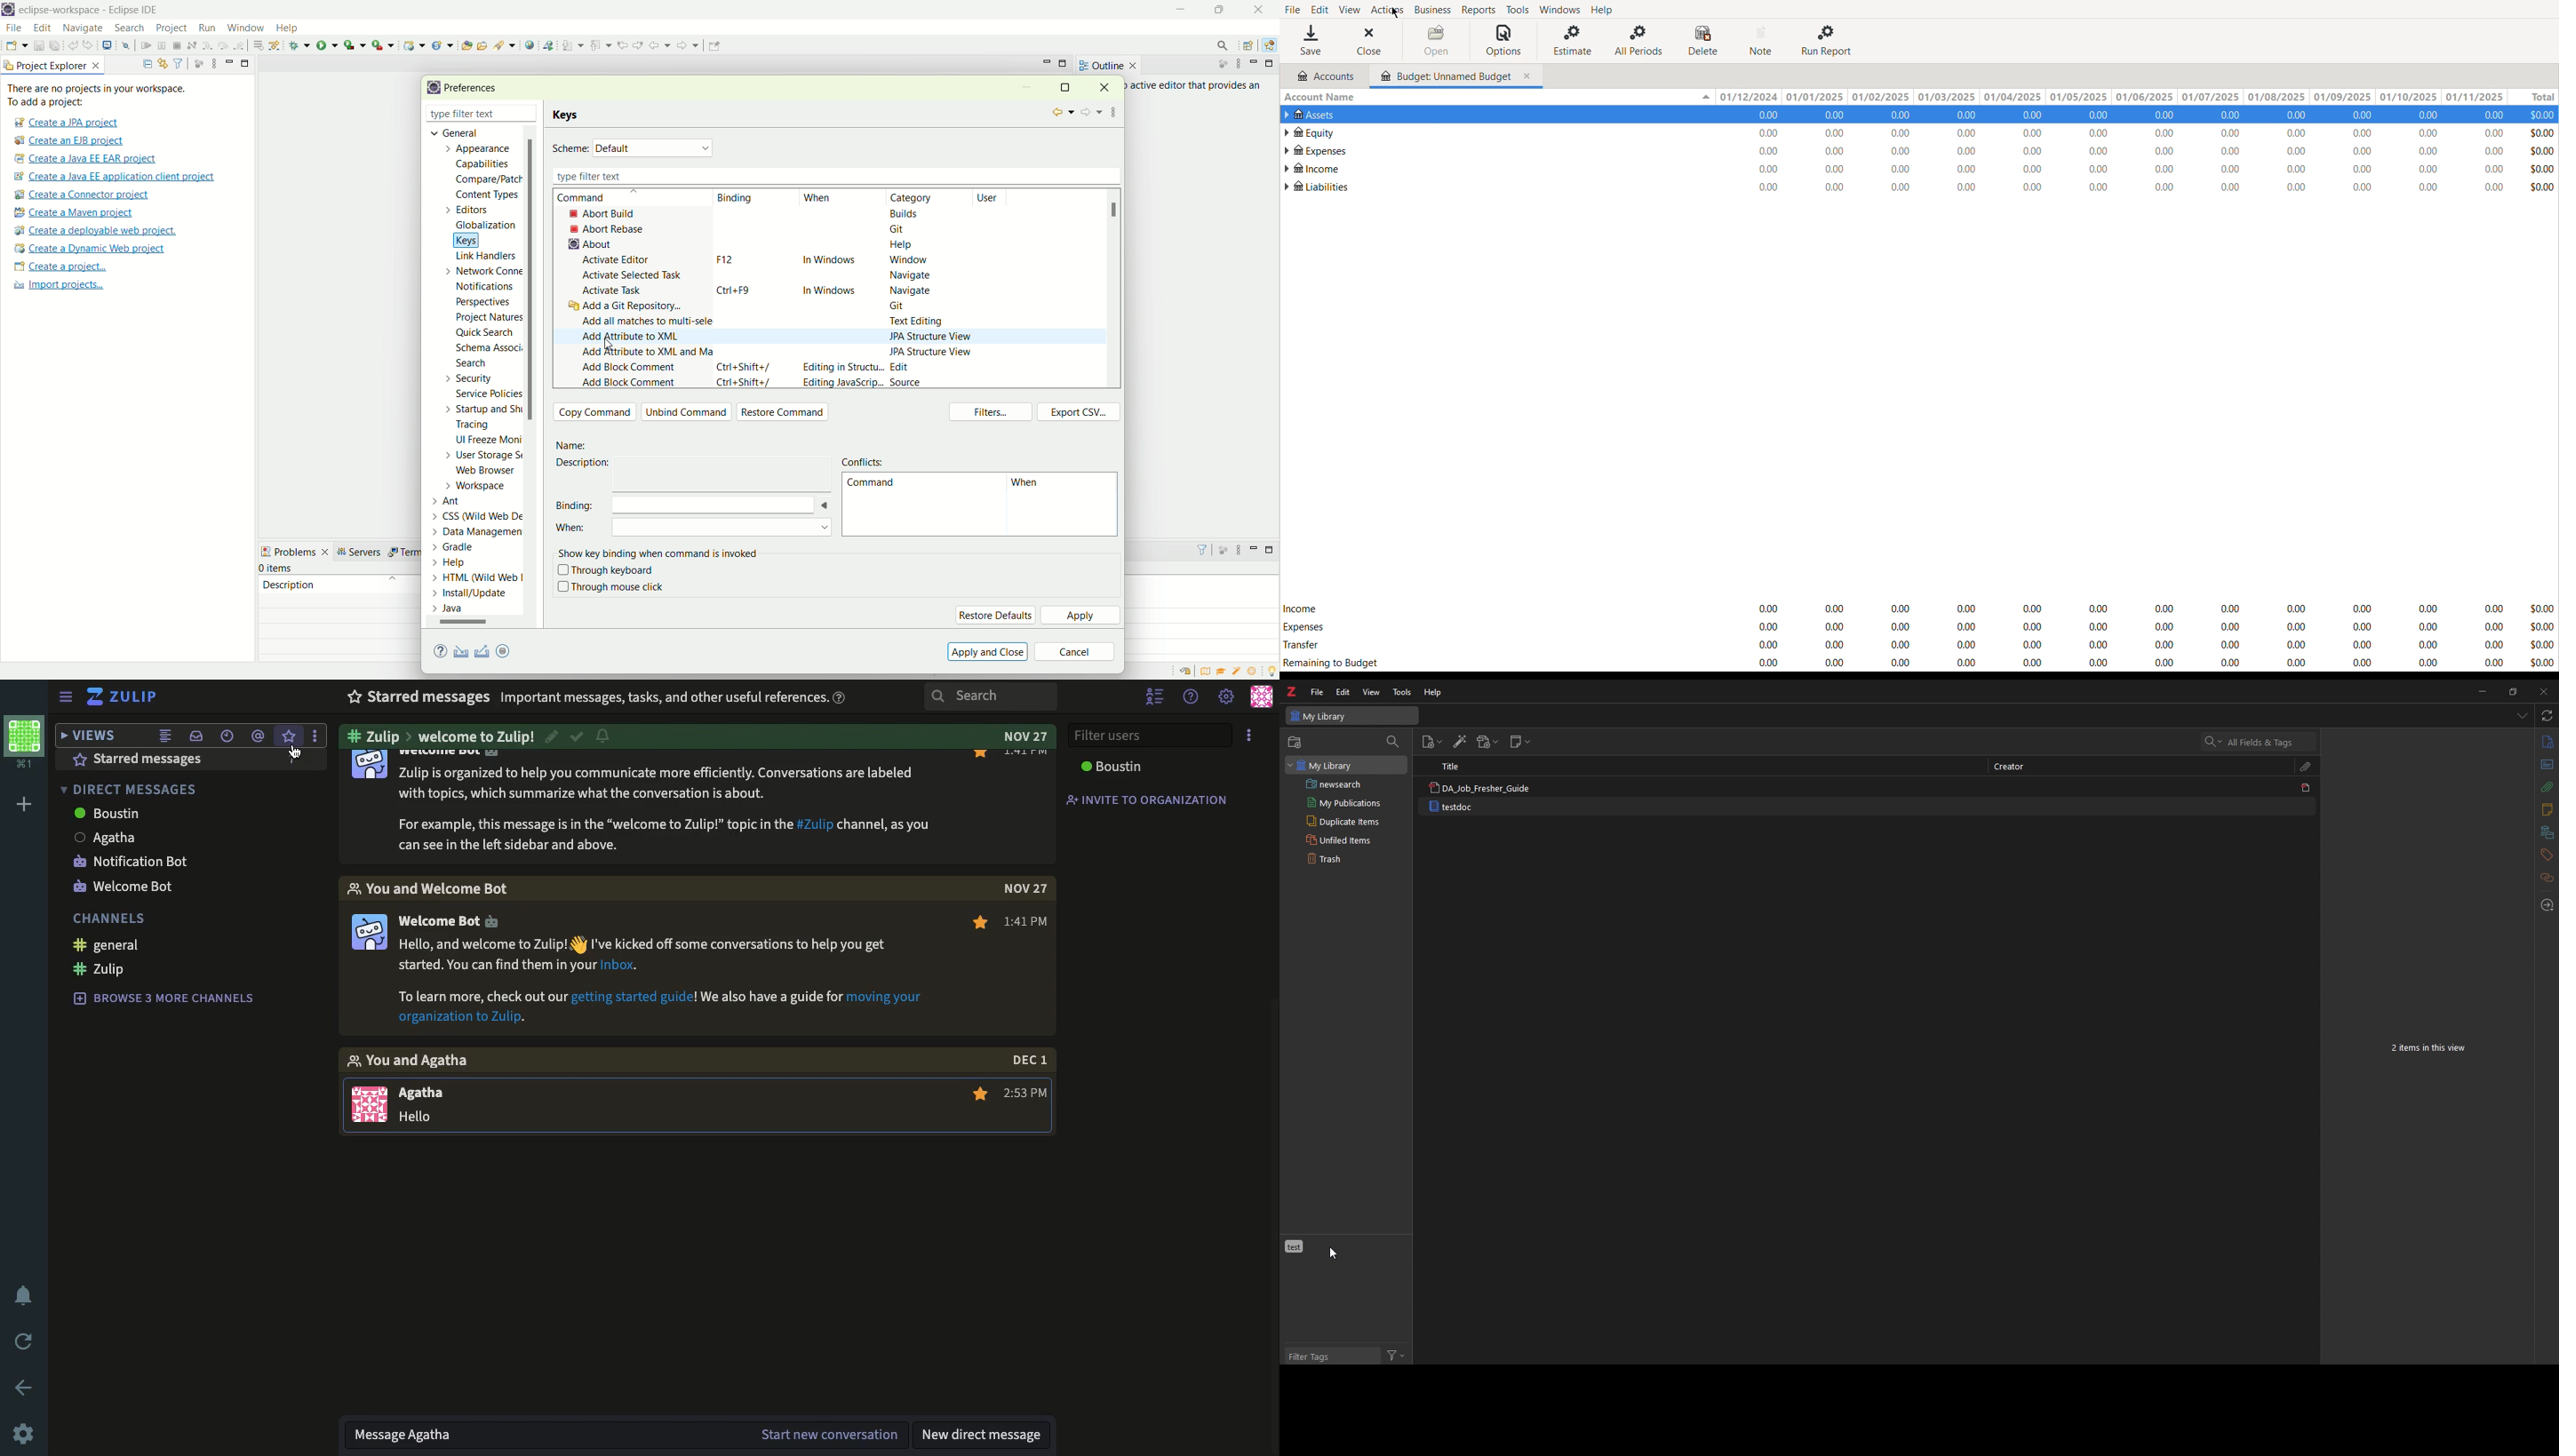  I want to click on test, so click(1295, 1247).